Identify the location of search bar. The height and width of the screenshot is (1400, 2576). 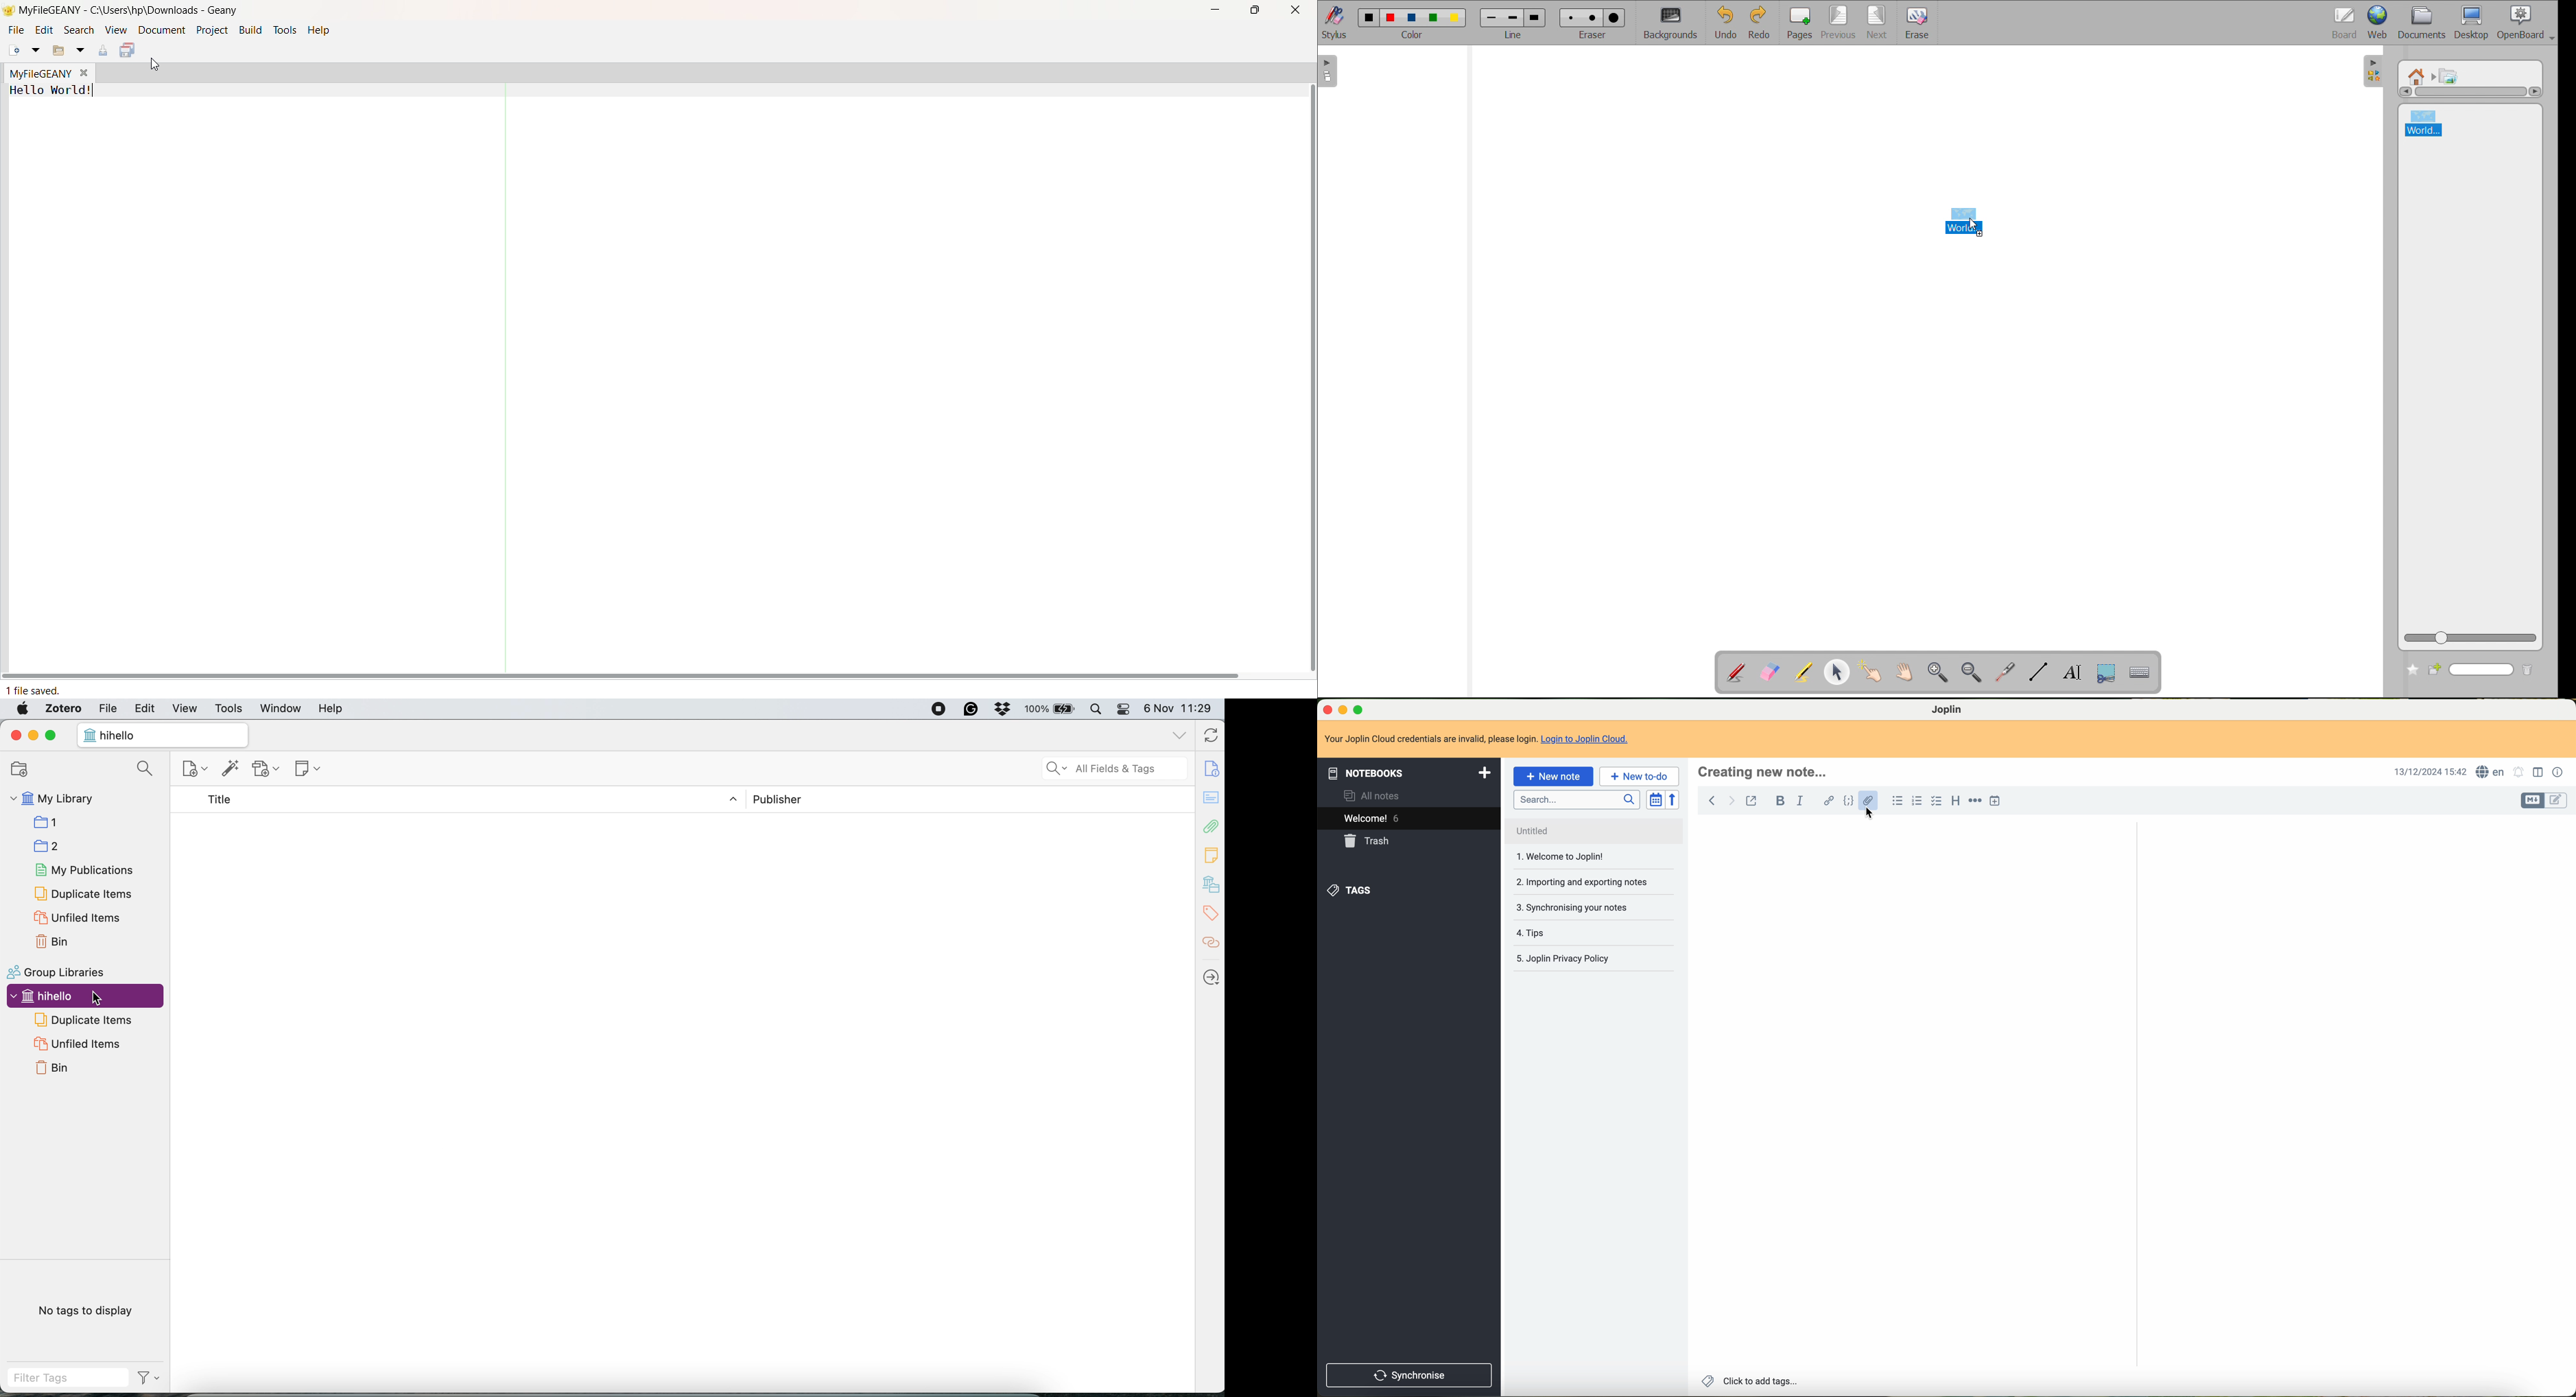
(1576, 800).